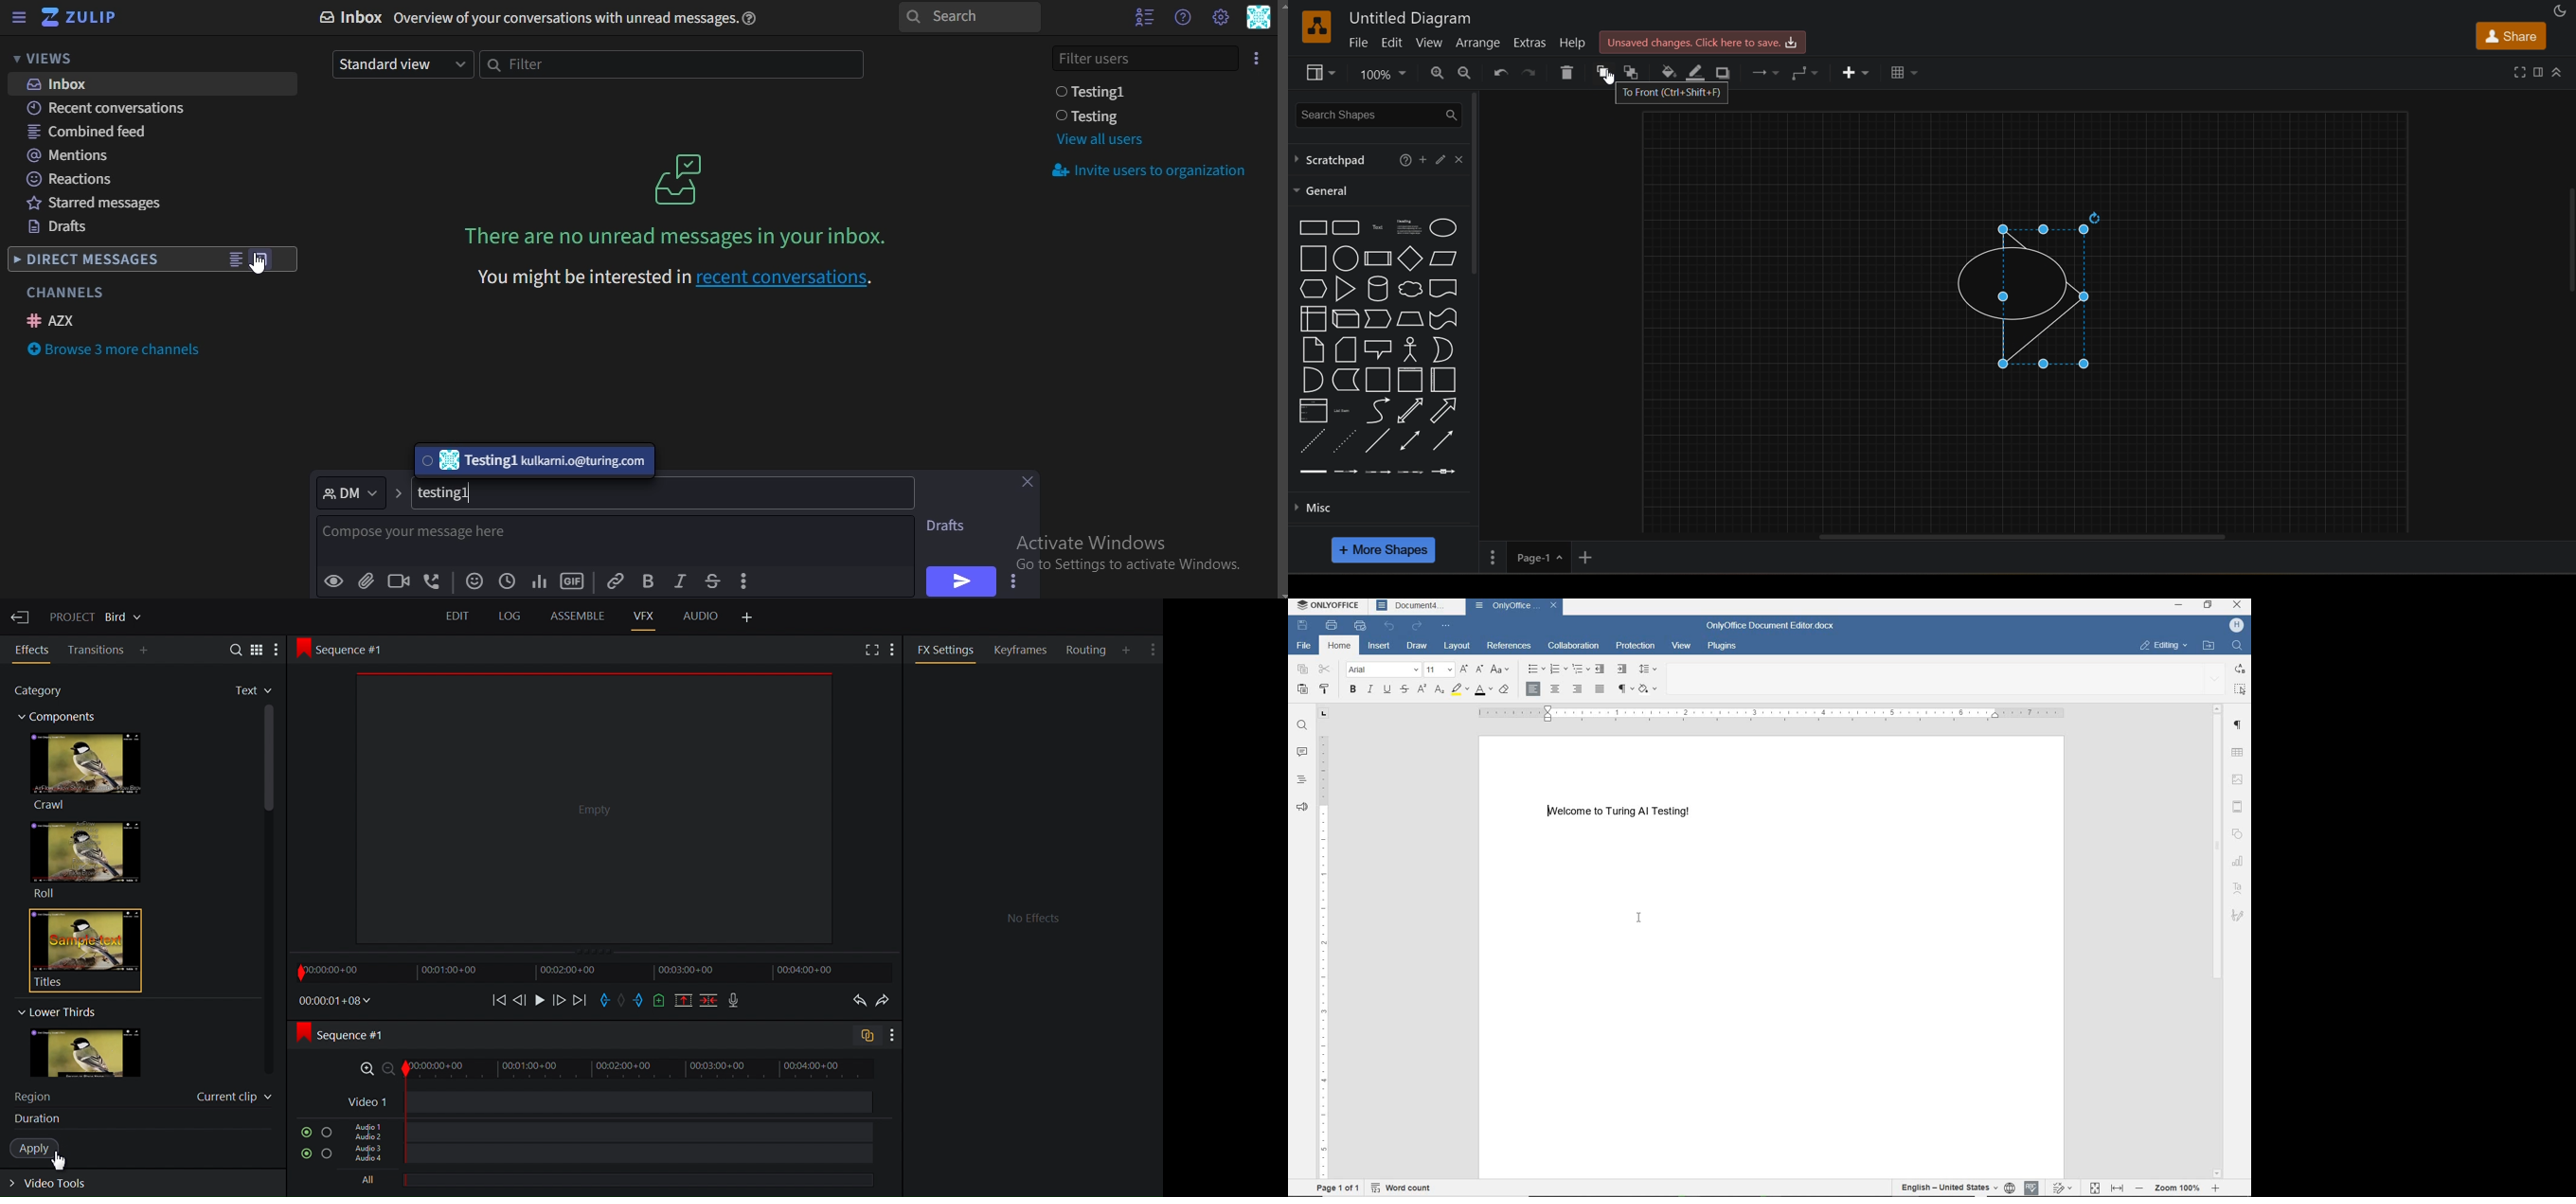 Image resolution: width=2576 pixels, height=1204 pixels. What do you see at coordinates (606, 1130) in the screenshot?
I see `Audio Track 1, Audio Track 2` at bounding box center [606, 1130].